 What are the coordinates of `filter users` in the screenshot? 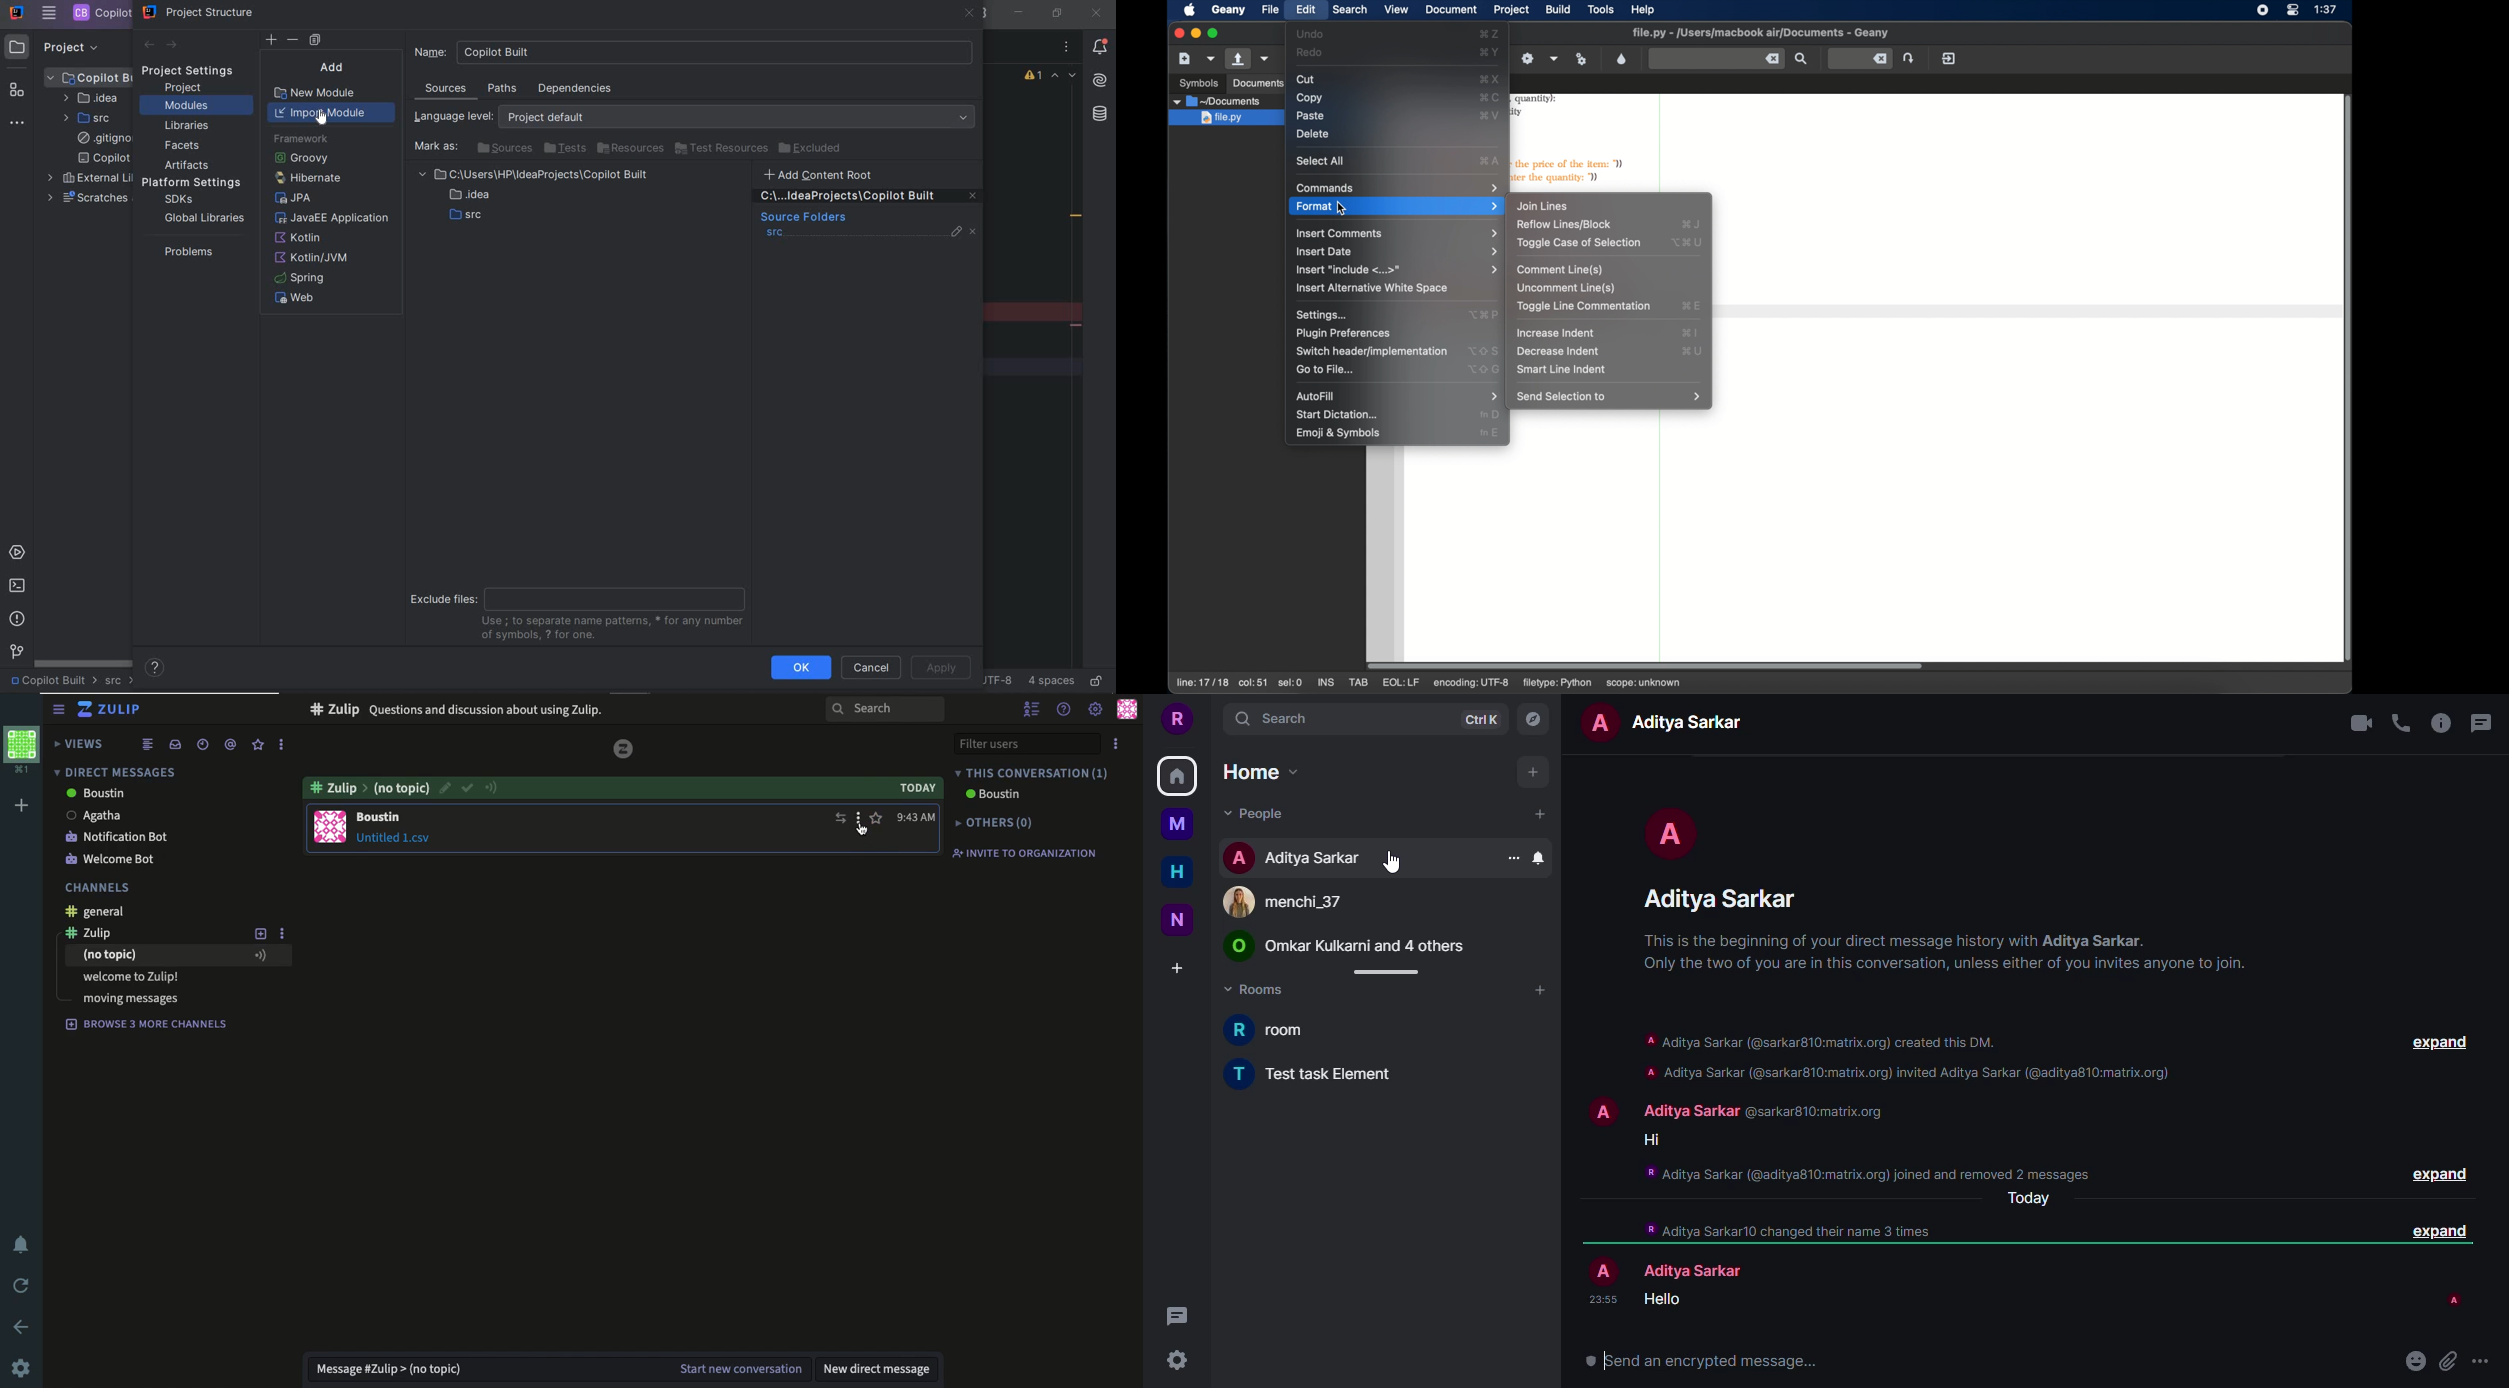 It's located at (1025, 745).